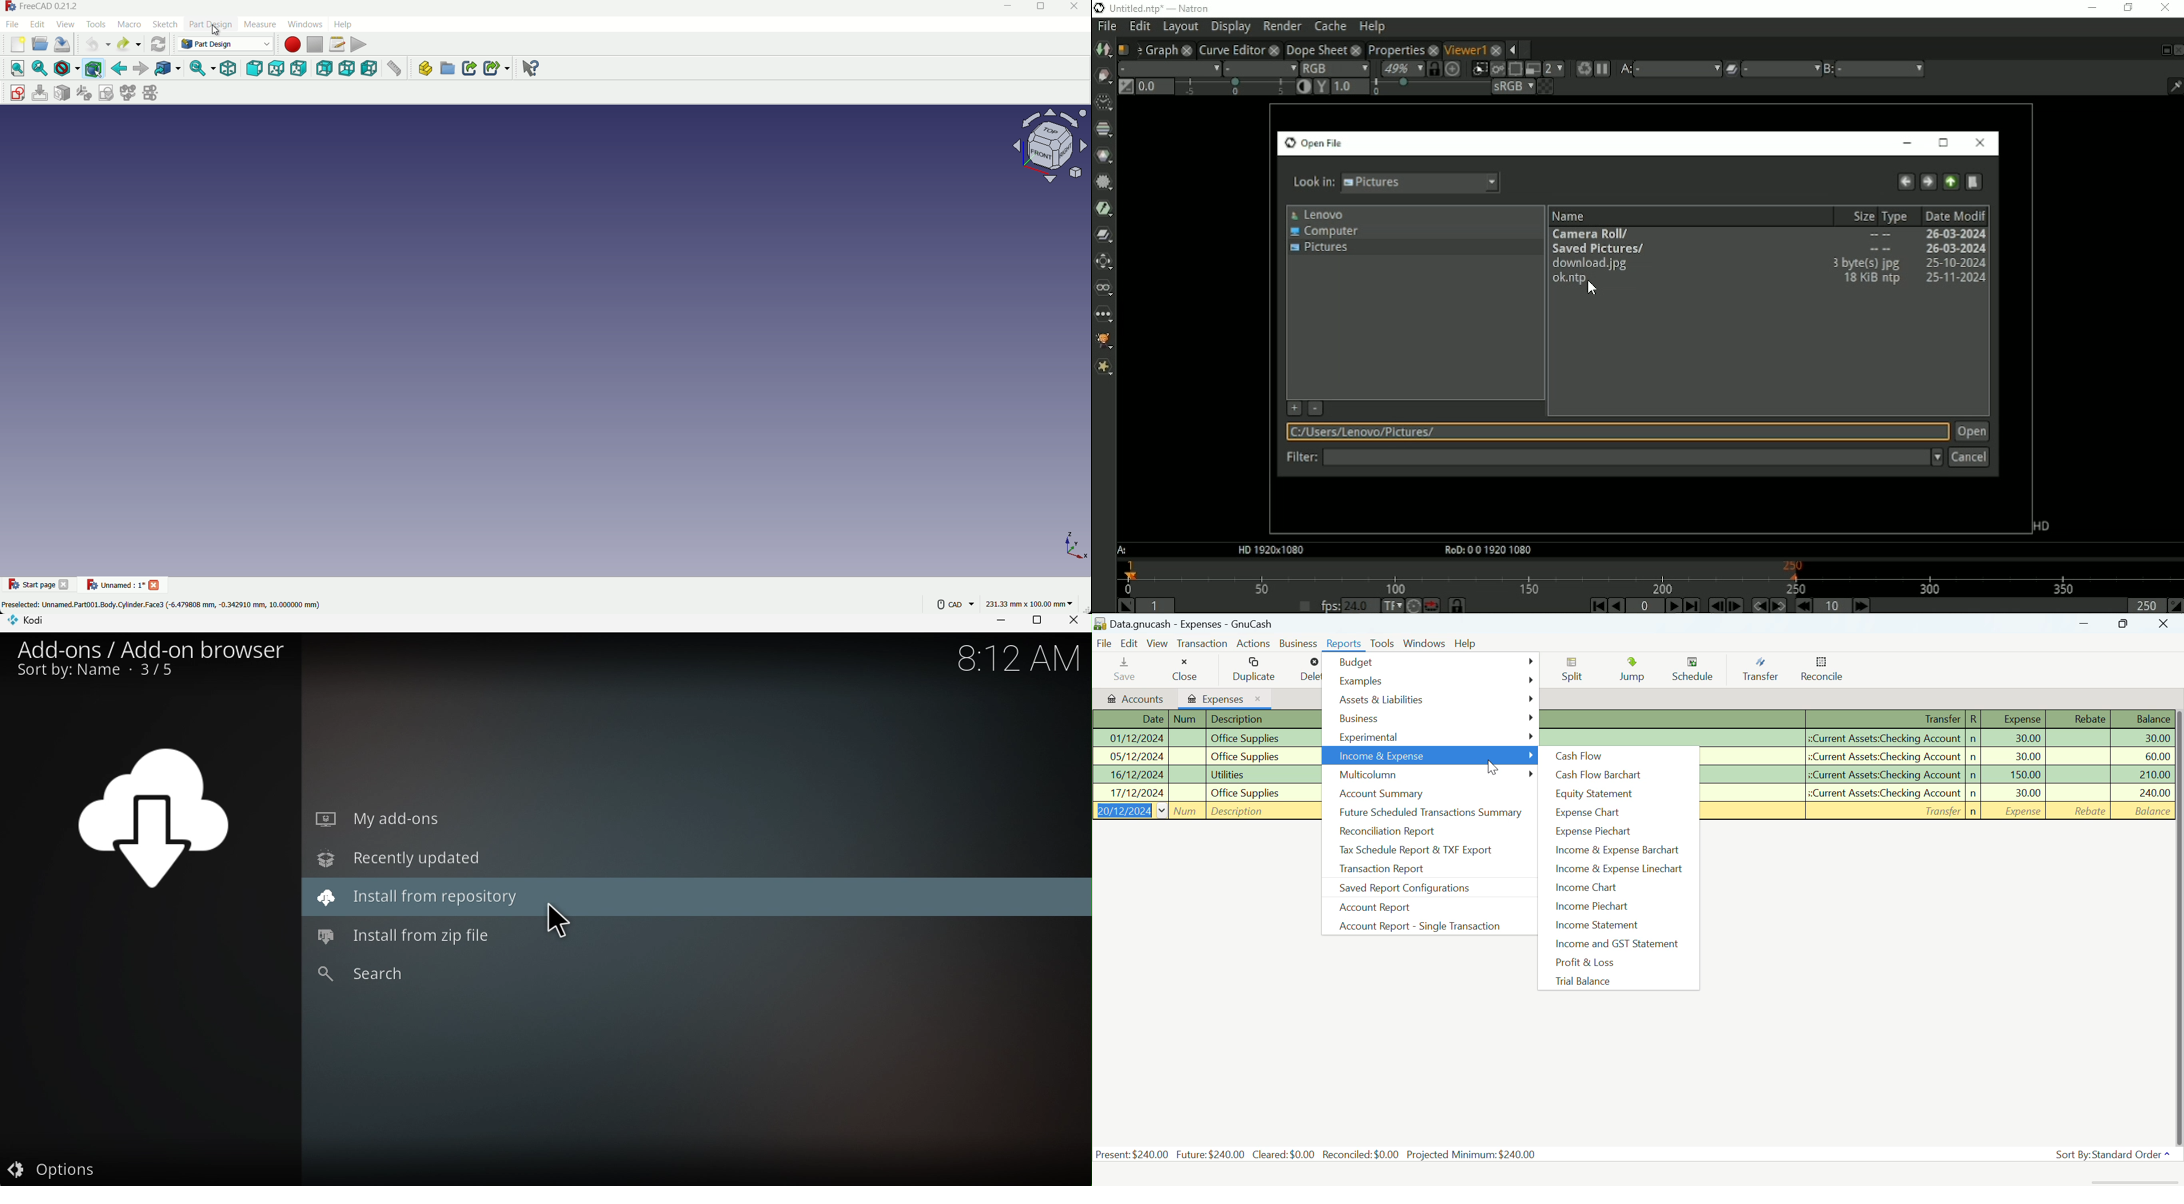 The width and height of the screenshot is (2184, 1204). I want to click on Search , so click(692, 972).